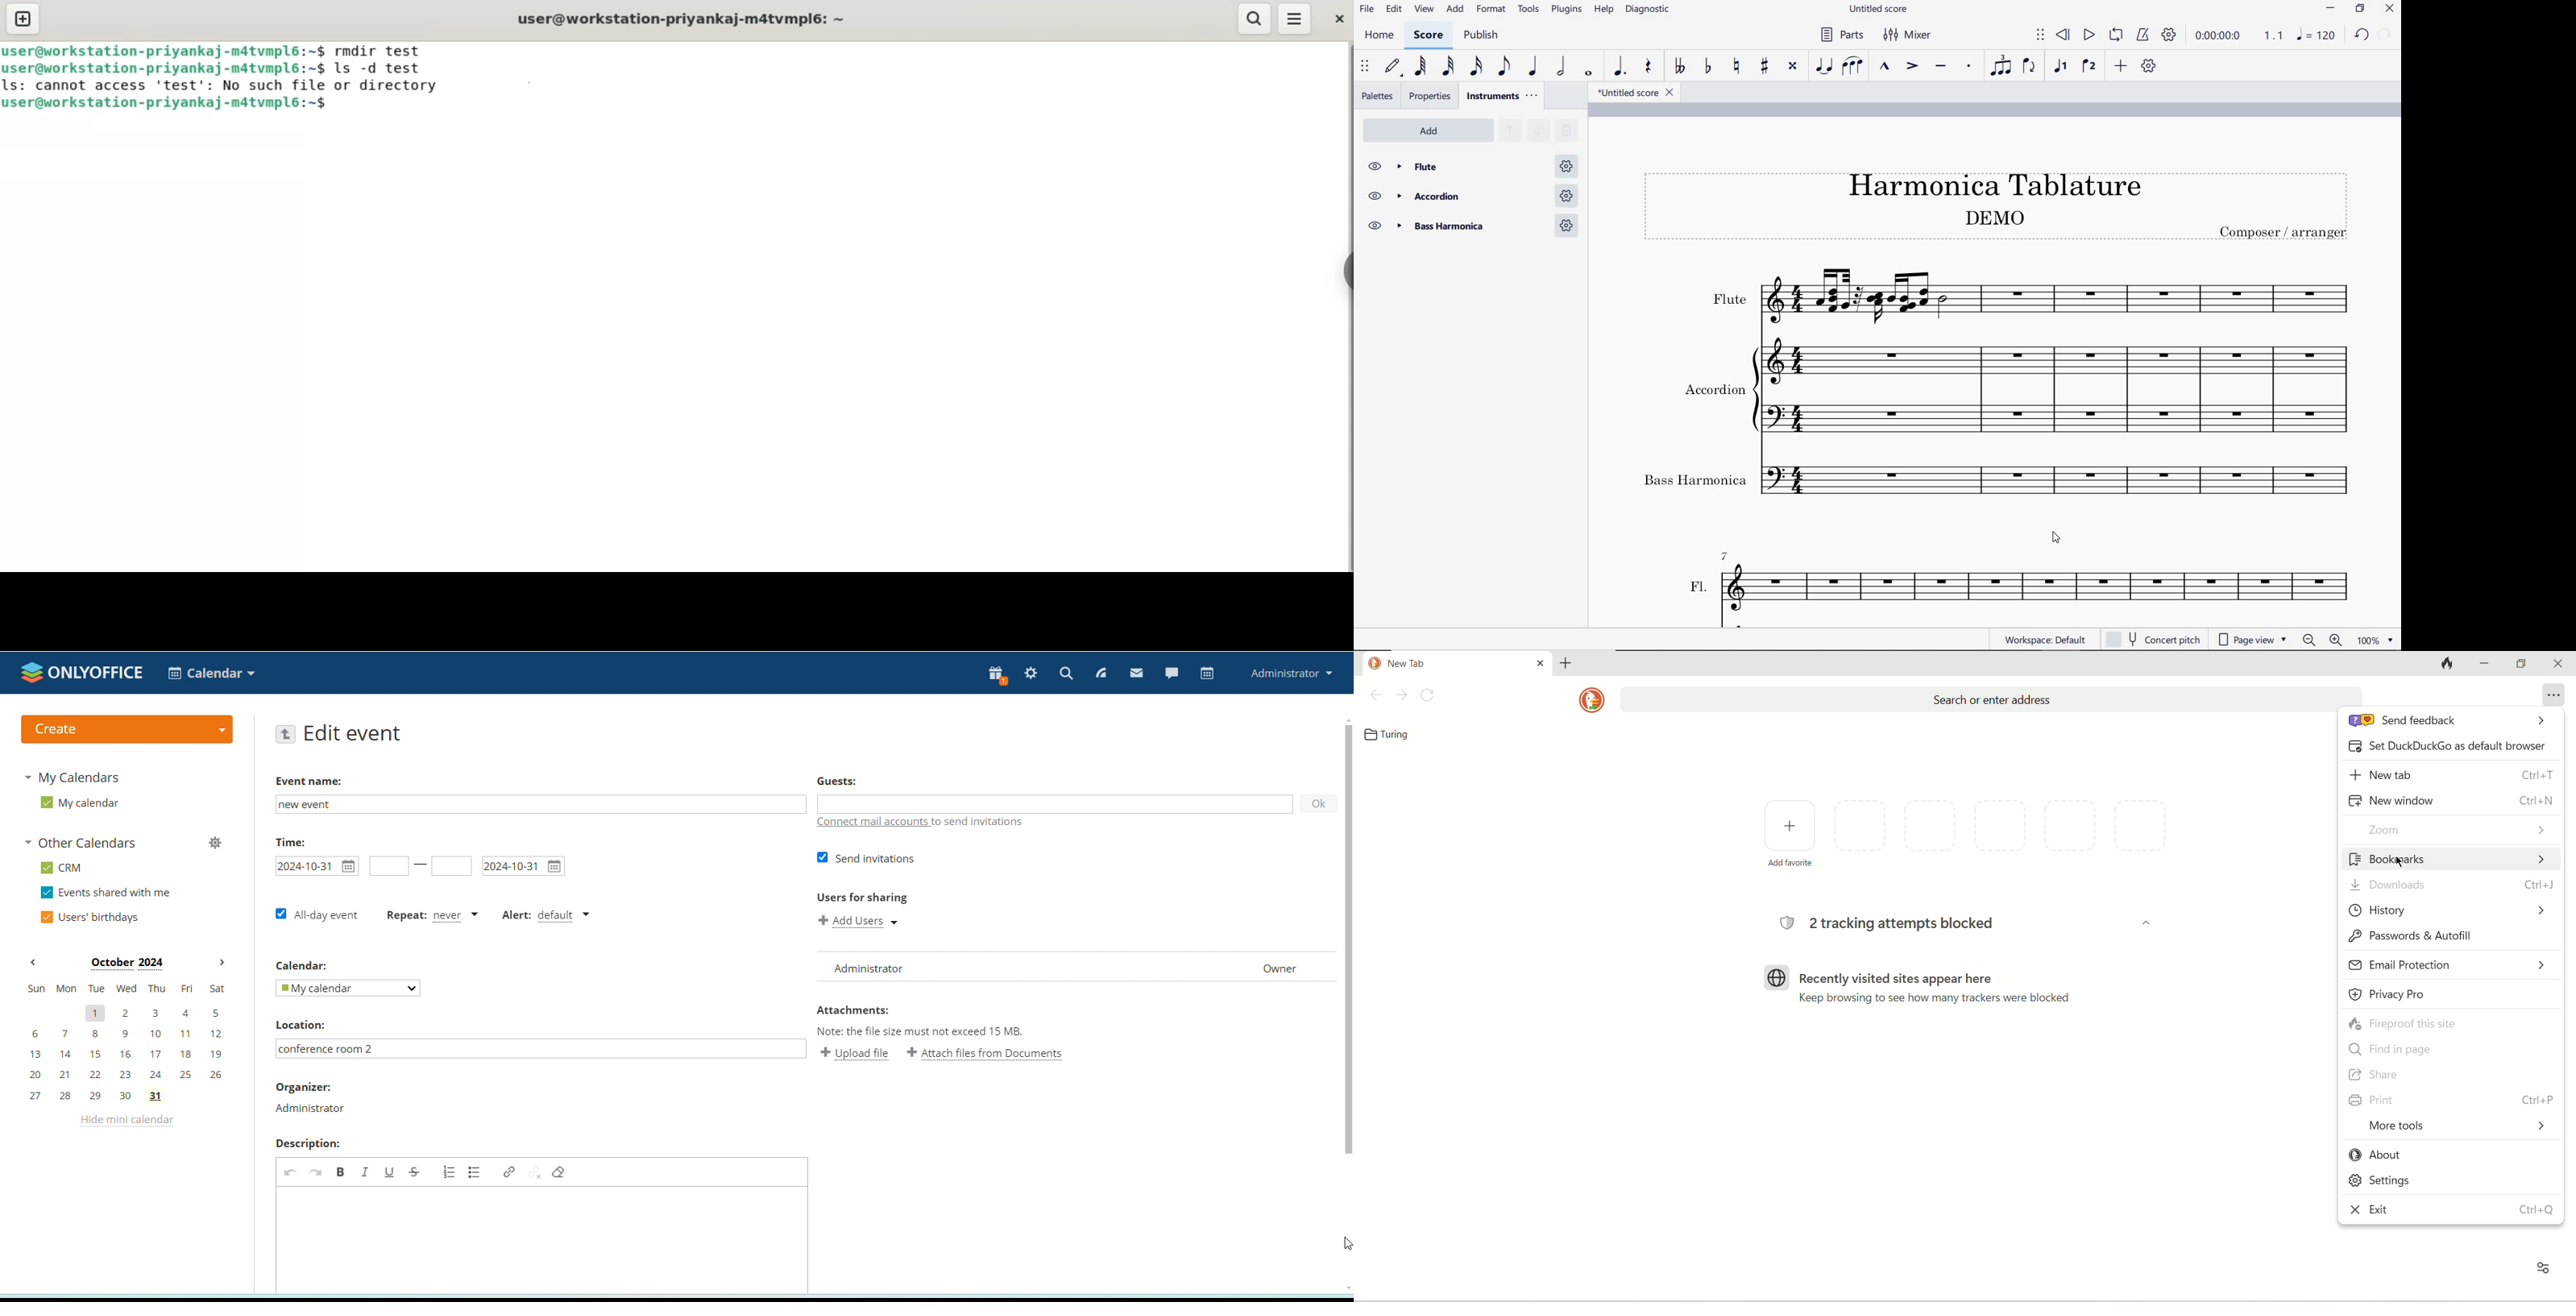 The image size is (2576, 1316). What do you see at coordinates (419, 865) in the screenshot?
I see `line` at bounding box center [419, 865].